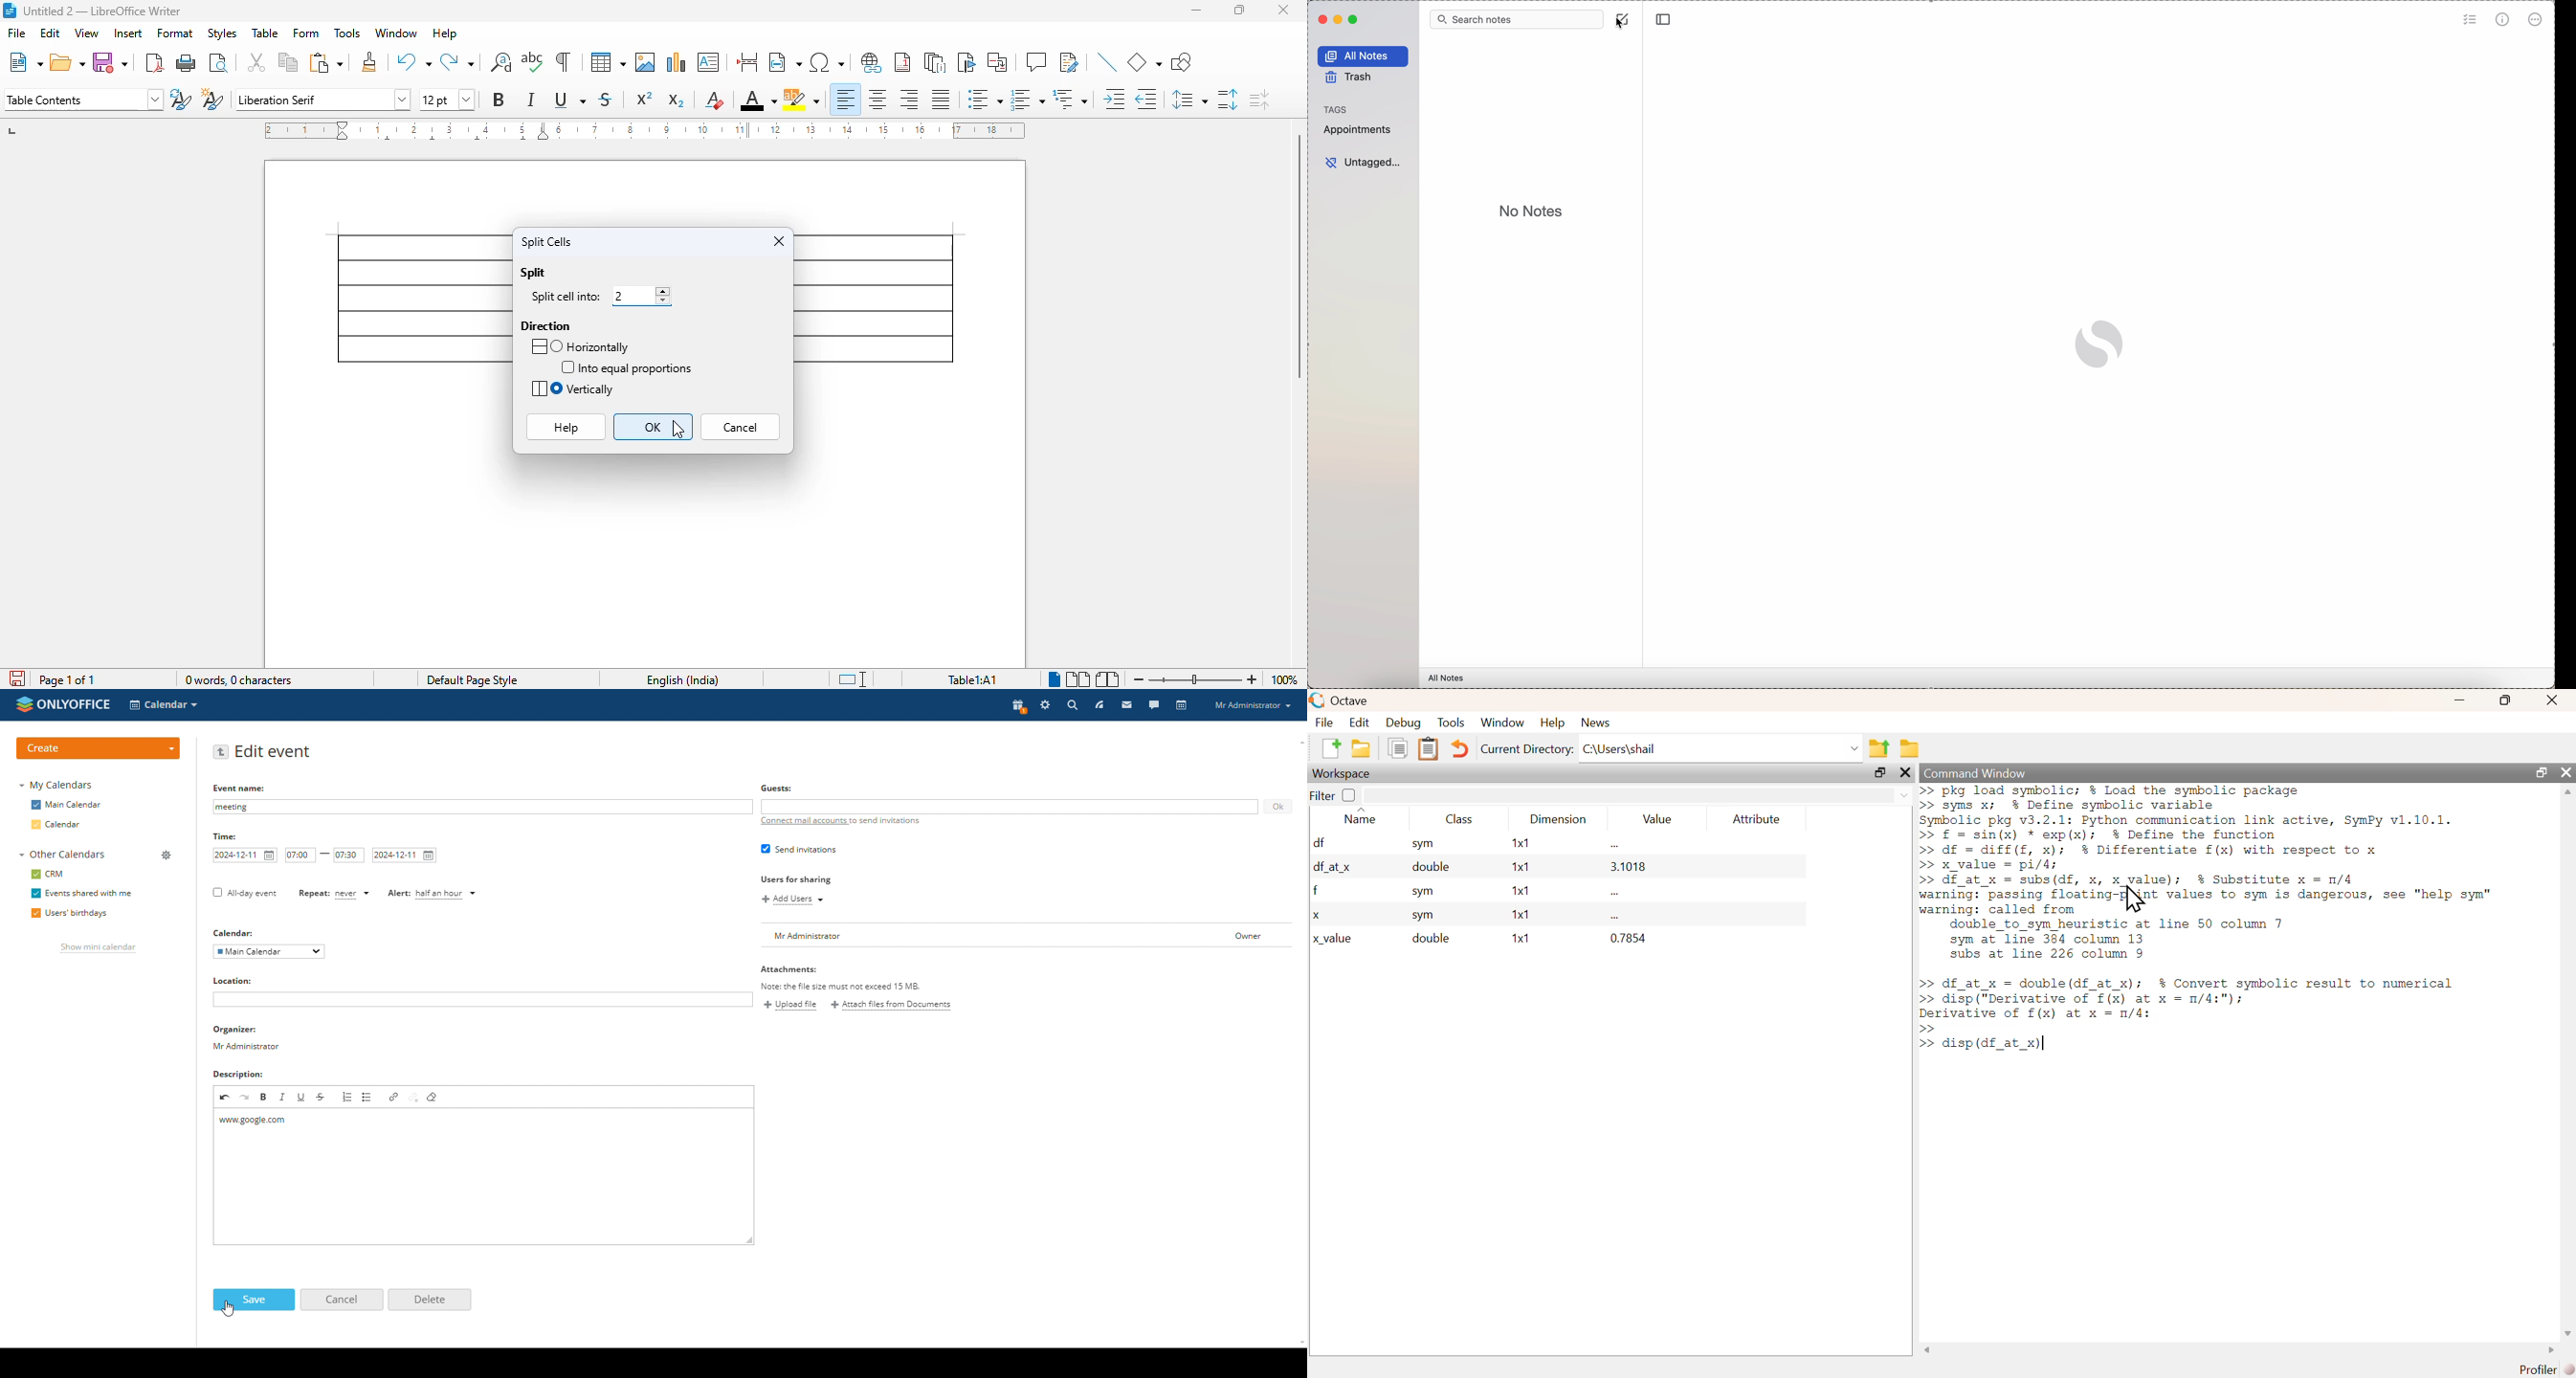  Describe the element at coordinates (1055, 679) in the screenshot. I see `single-page view` at that location.